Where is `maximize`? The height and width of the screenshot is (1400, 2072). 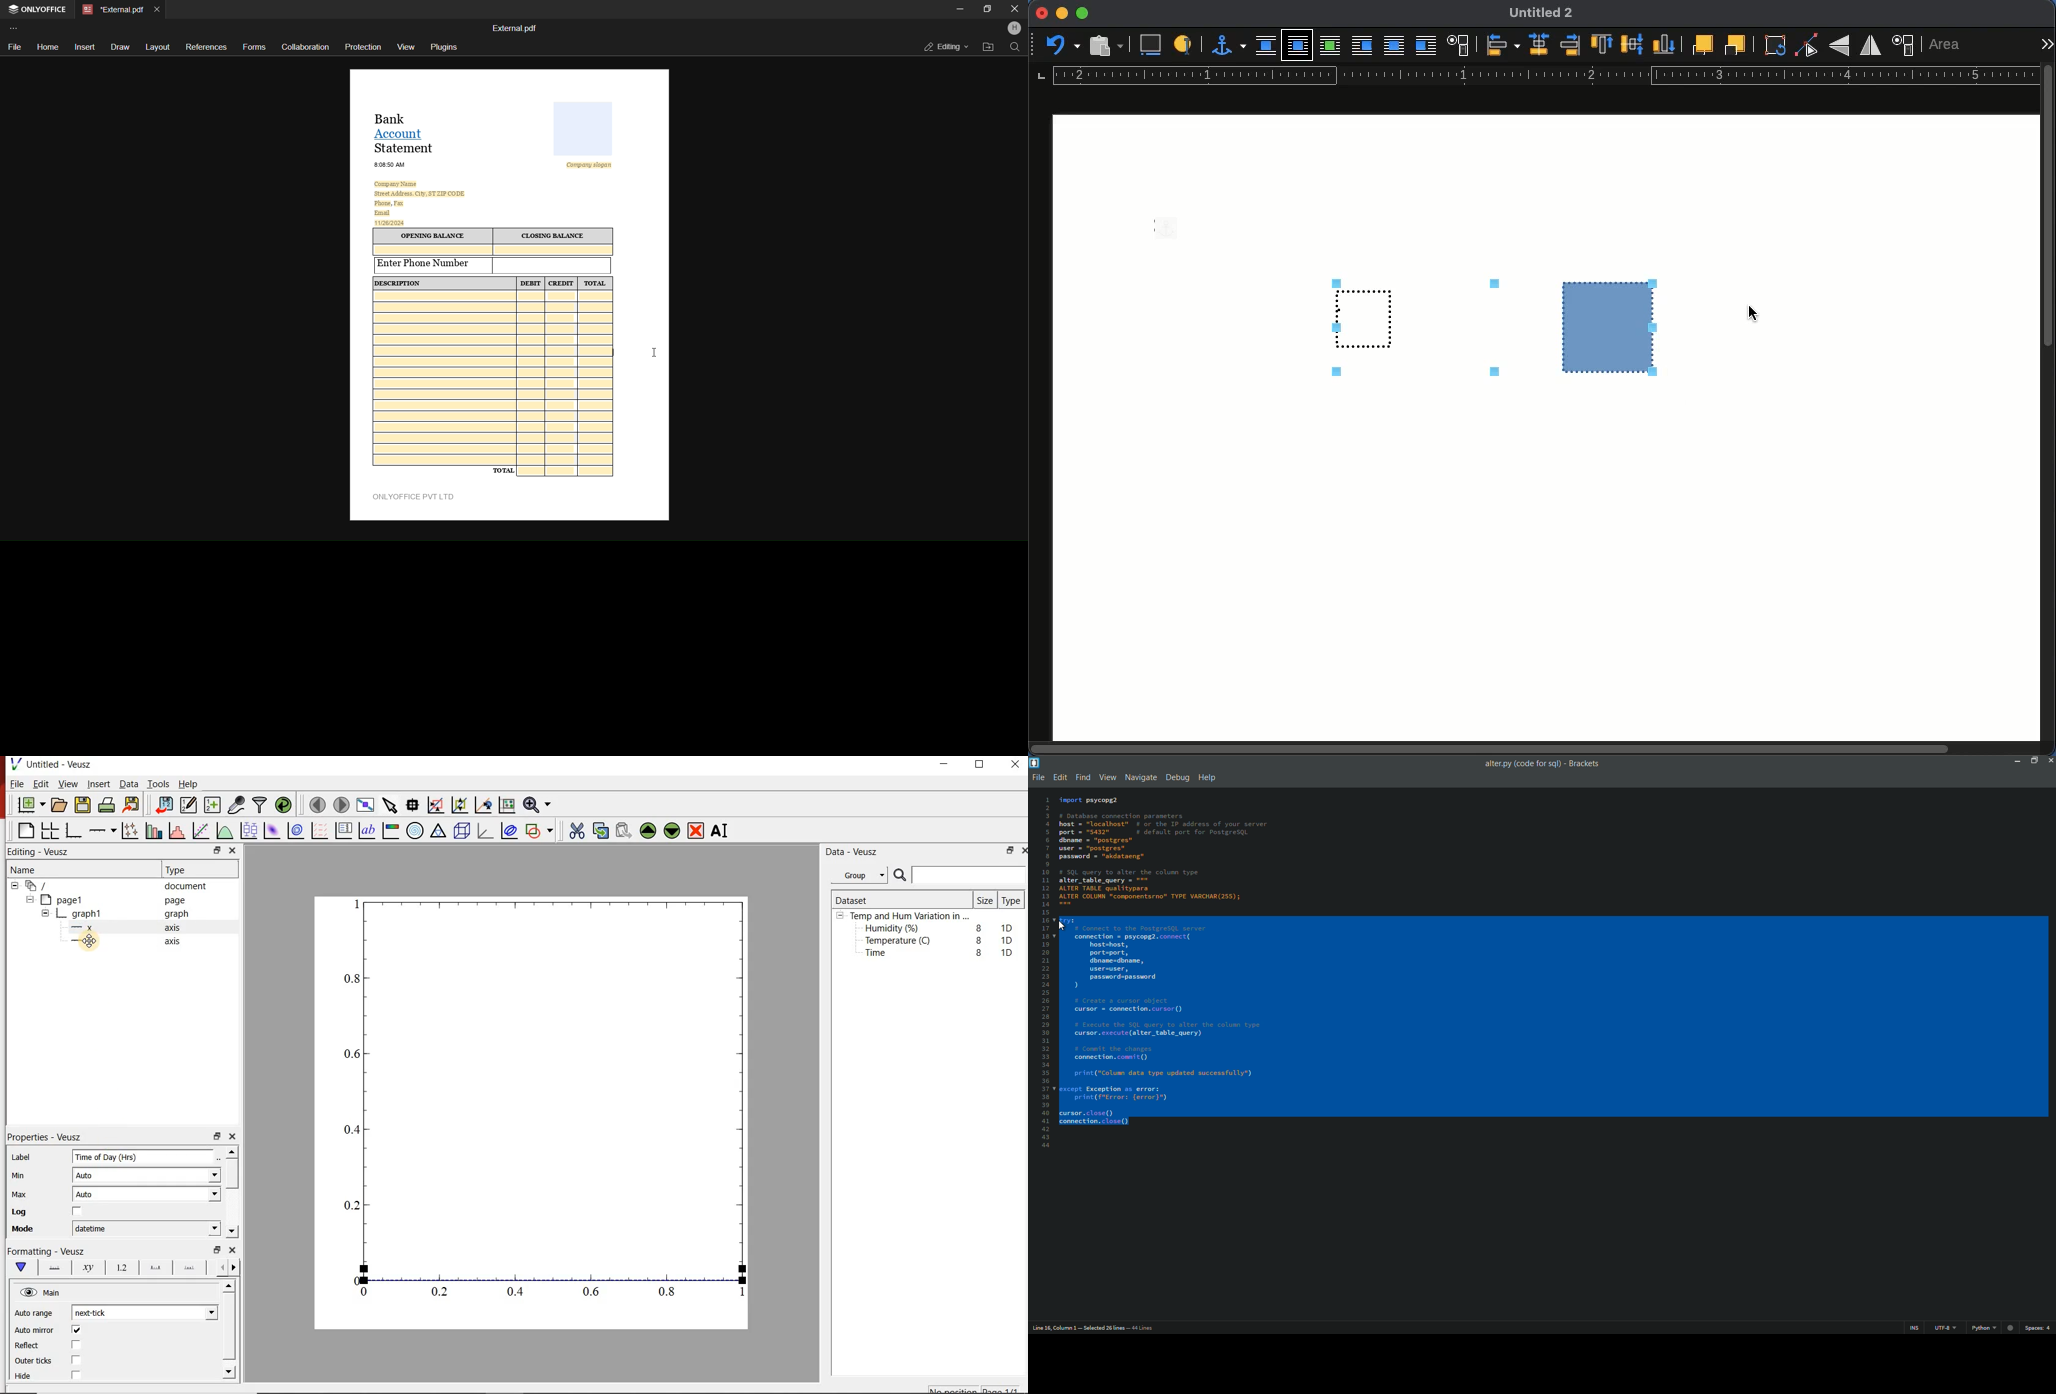 maximize is located at coordinates (1083, 13).